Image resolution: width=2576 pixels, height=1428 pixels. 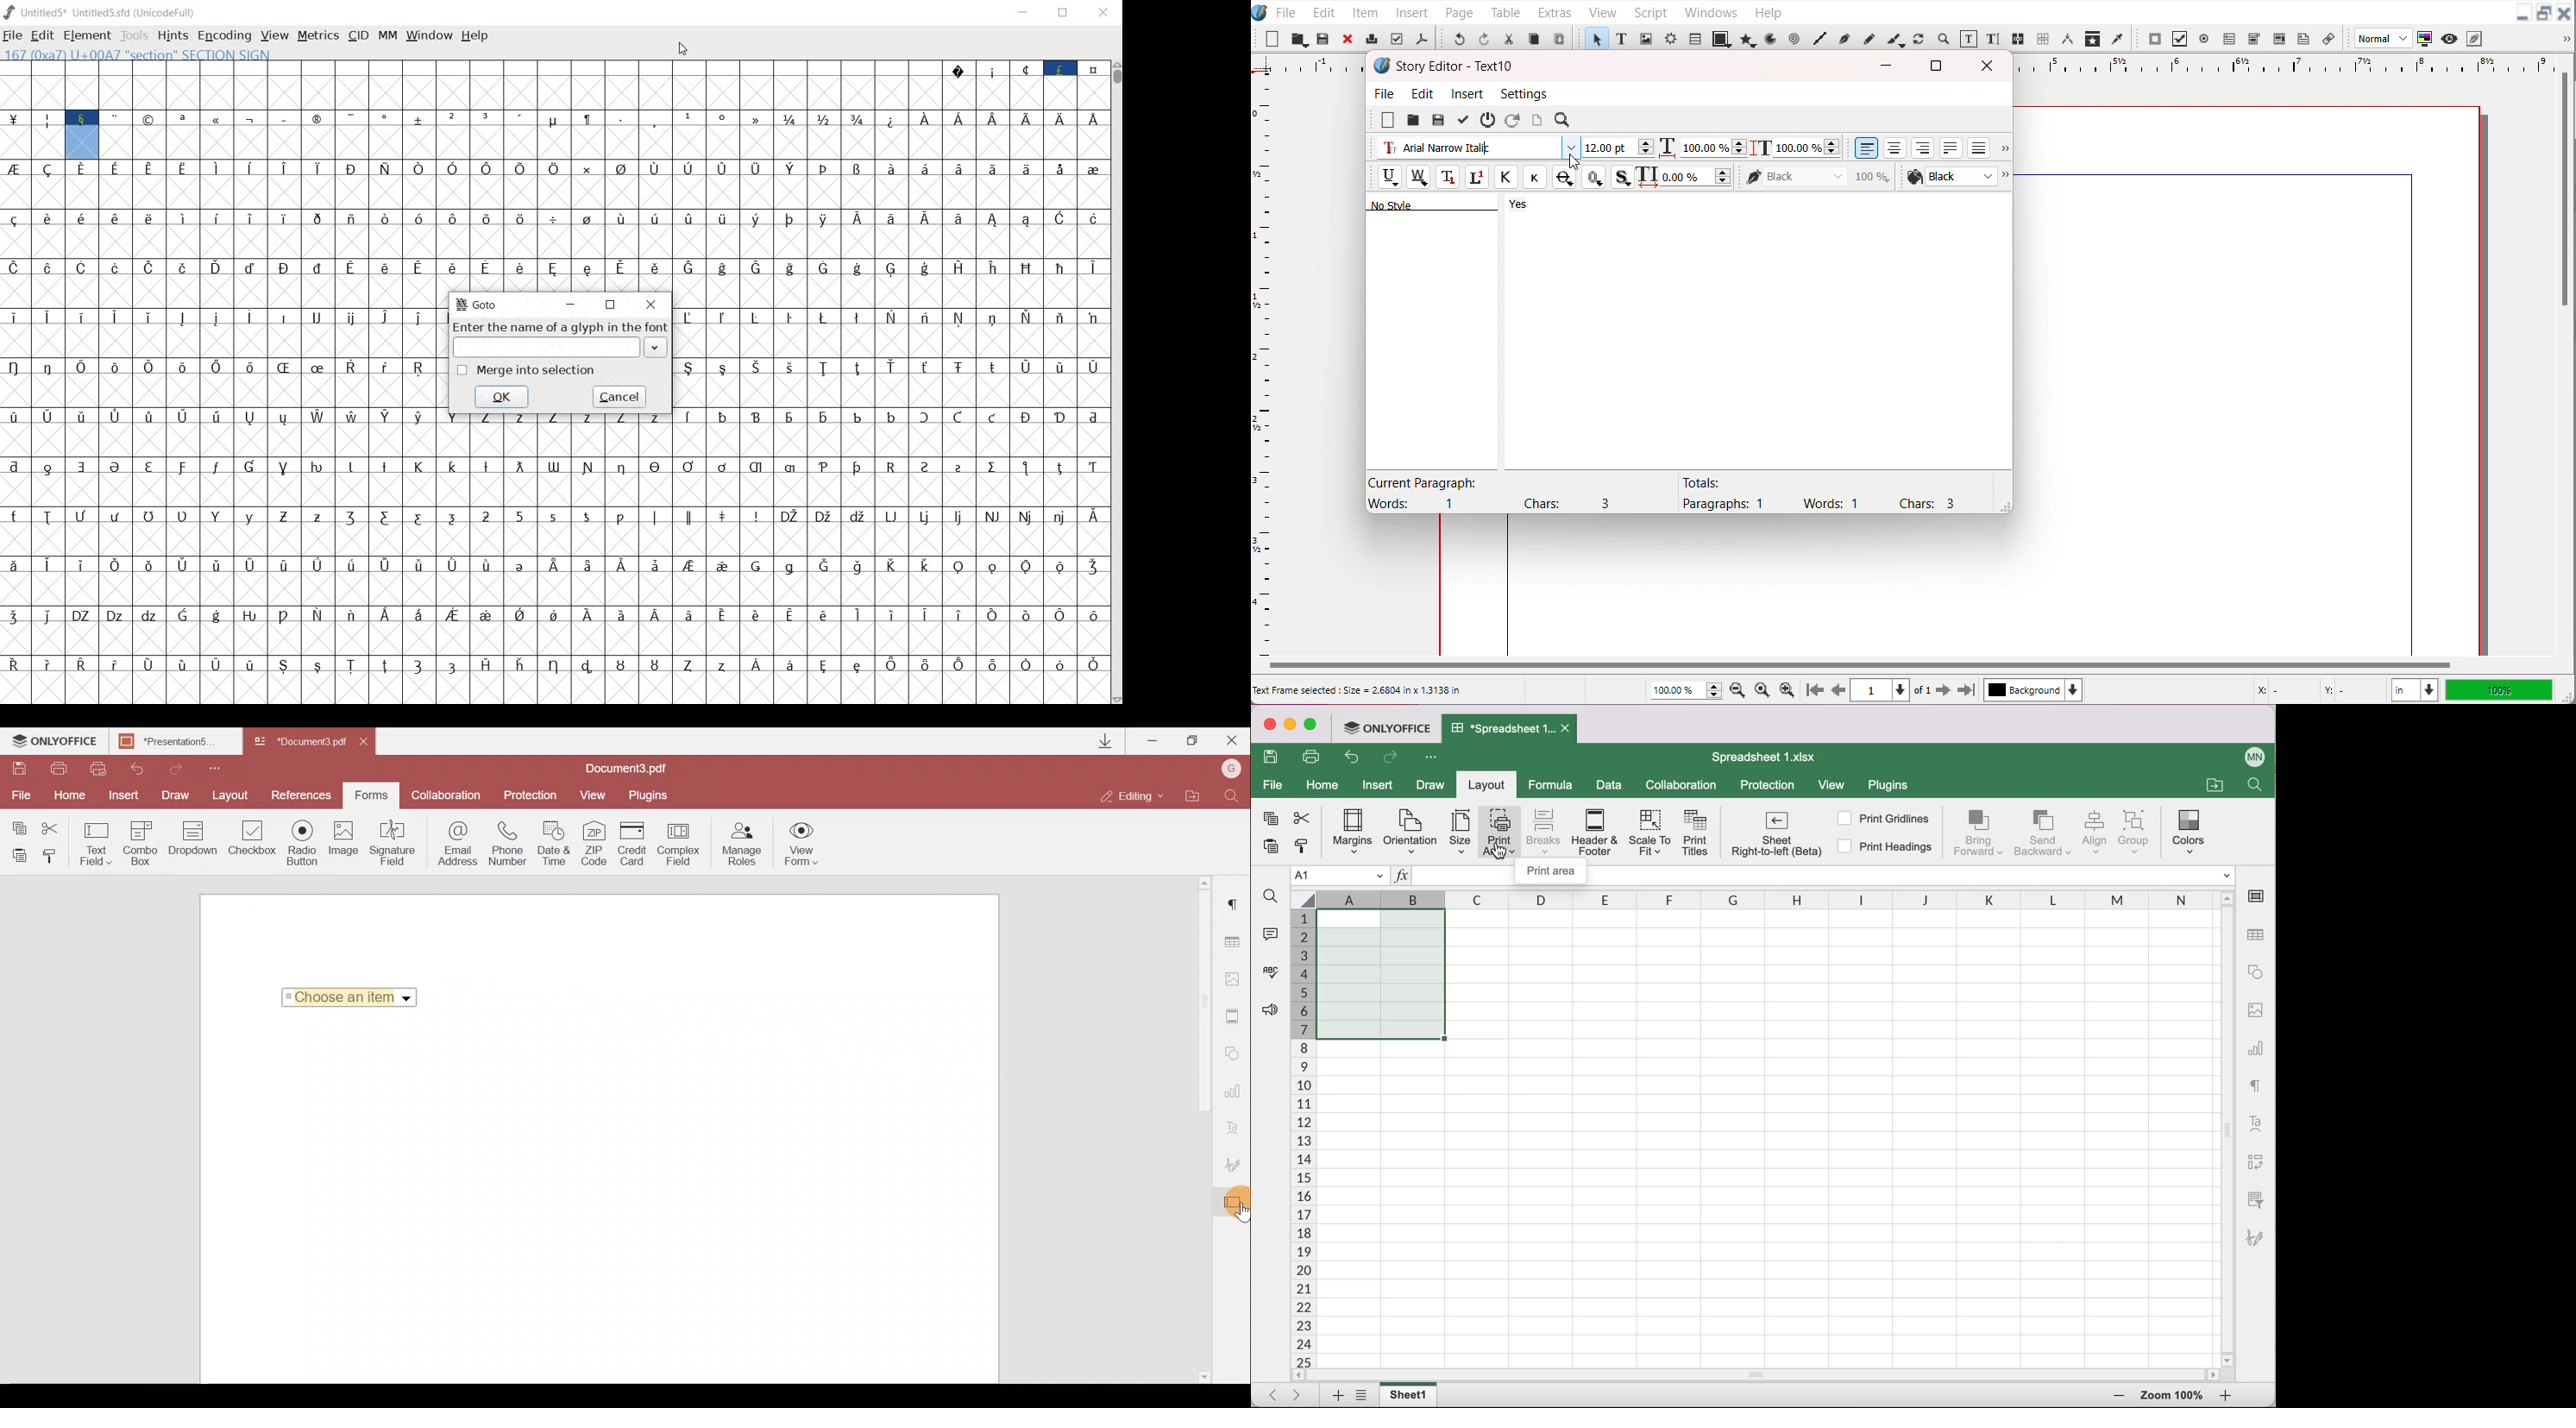 What do you see at coordinates (1388, 120) in the screenshot?
I see `New ` at bounding box center [1388, 120].